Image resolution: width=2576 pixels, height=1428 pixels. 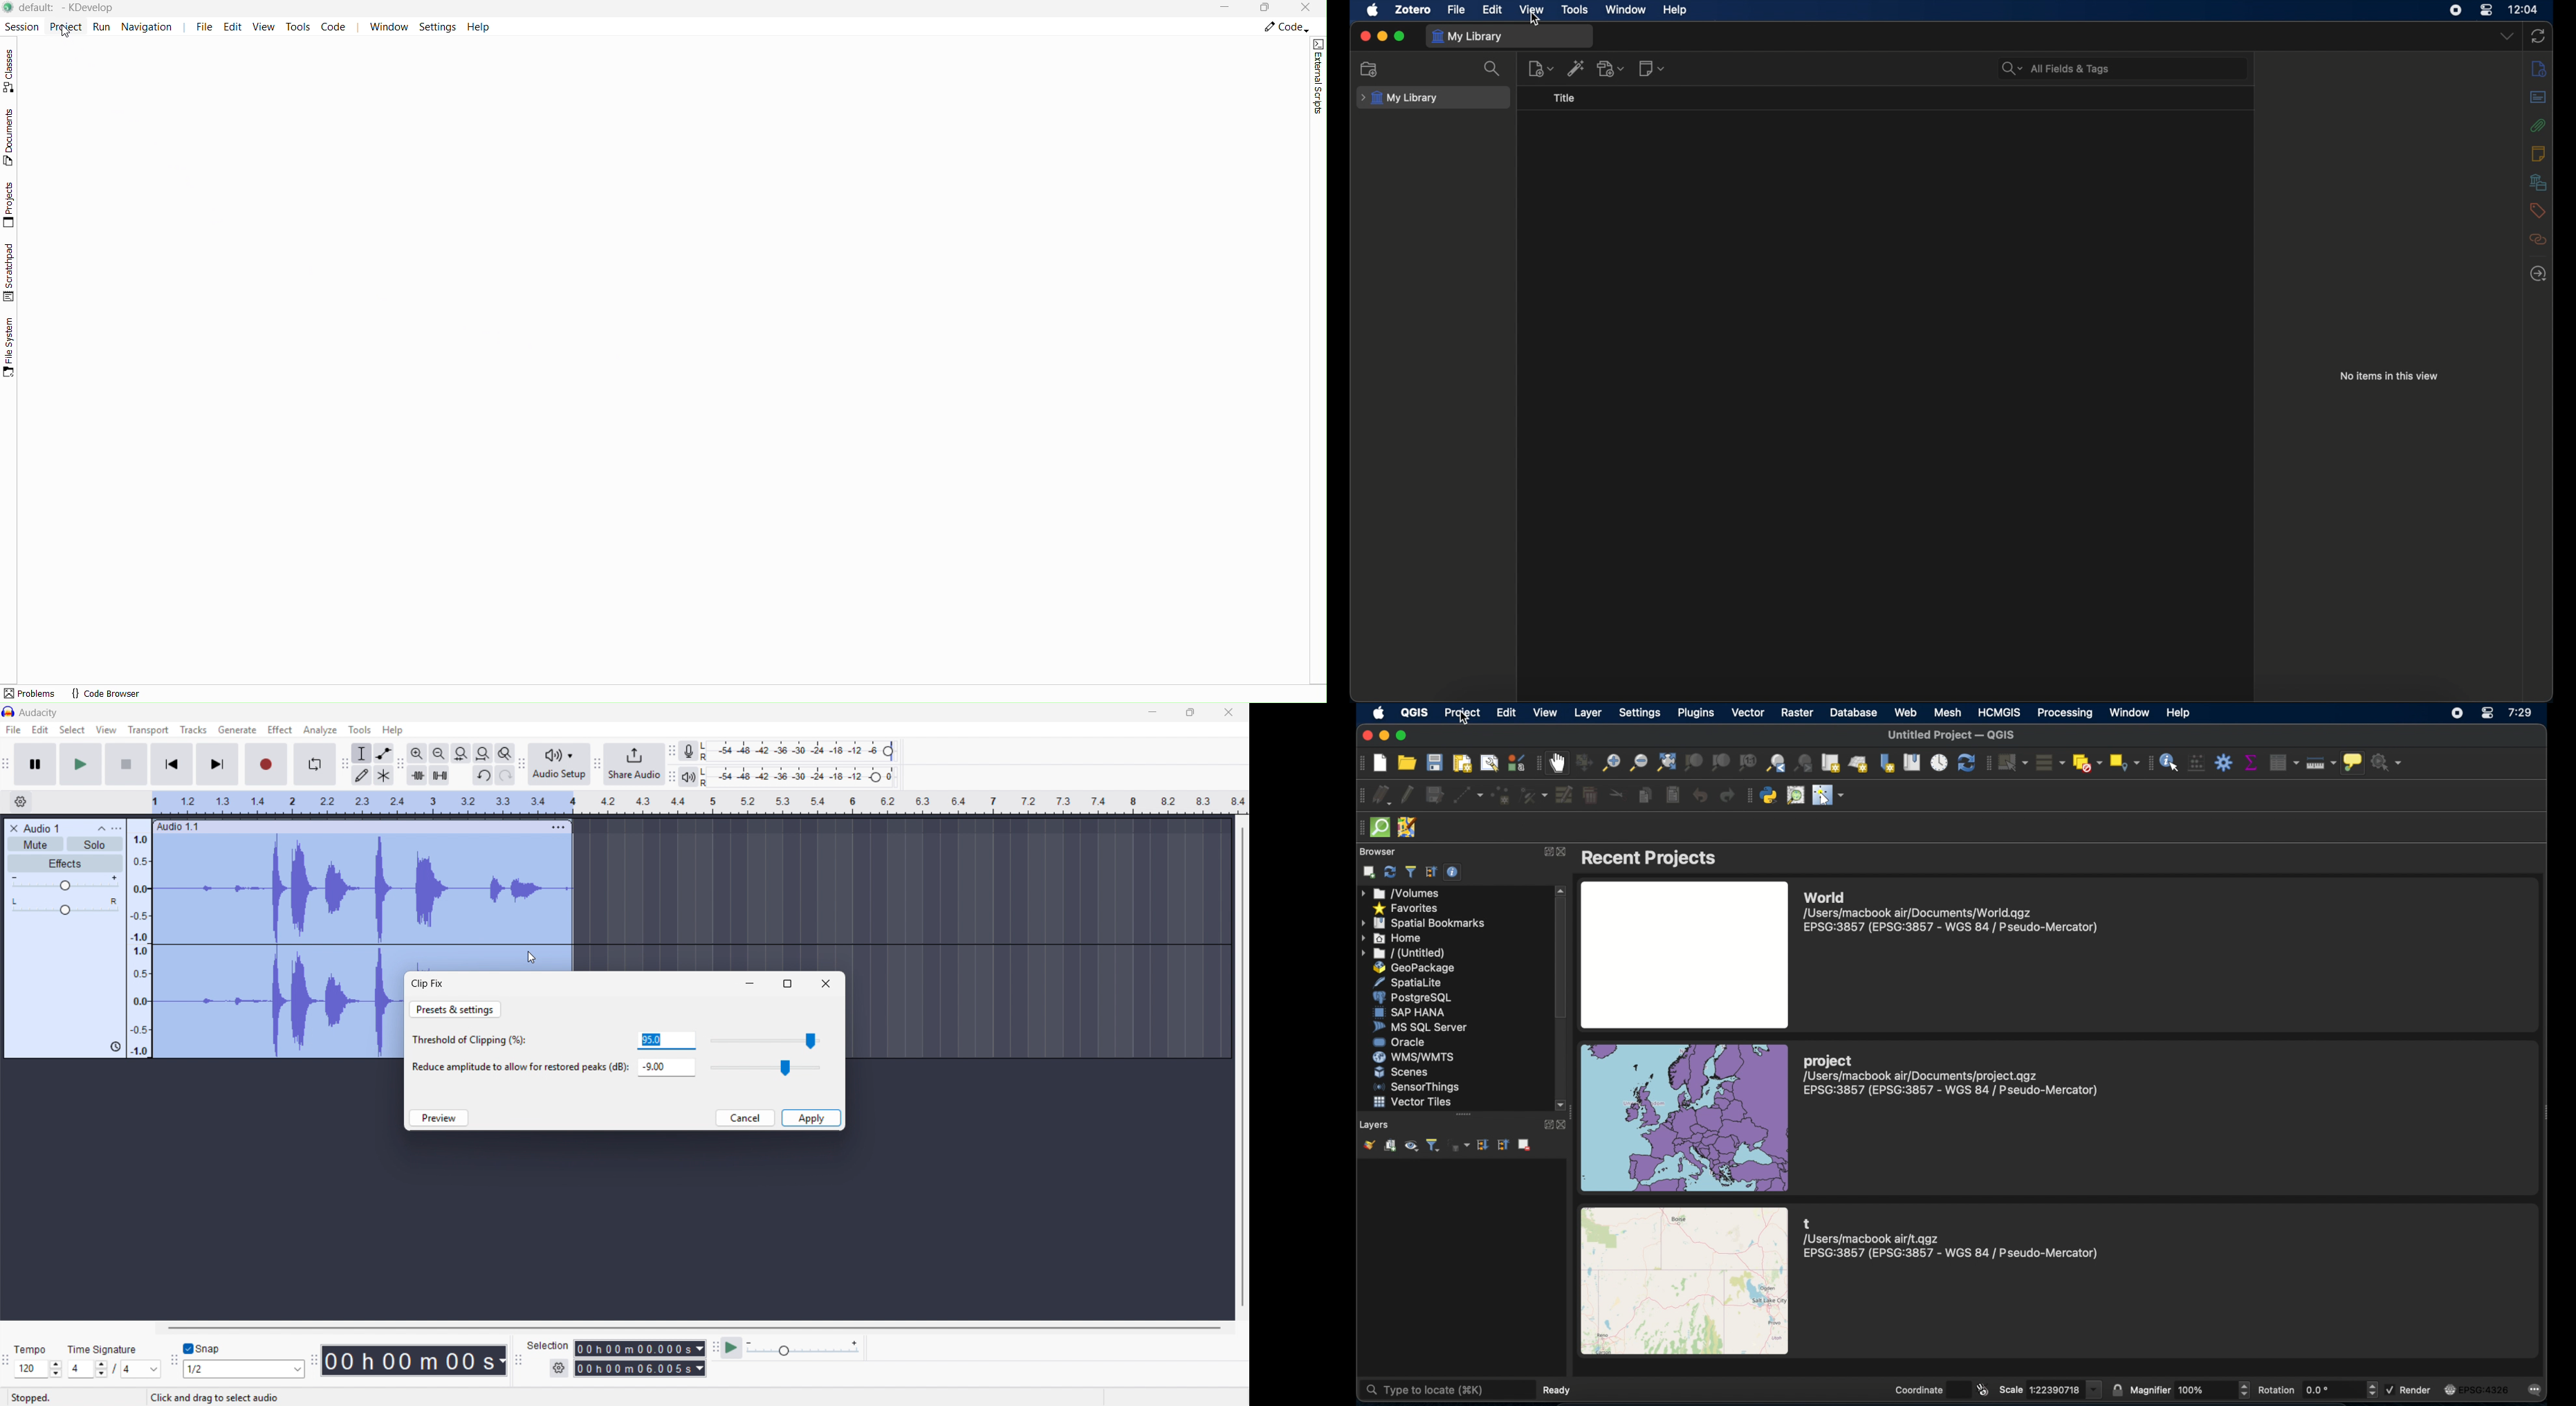 What do you see at coordinates (1506, 713) in the screenshot?
I see `edit` at bounding box center [1506, 713].